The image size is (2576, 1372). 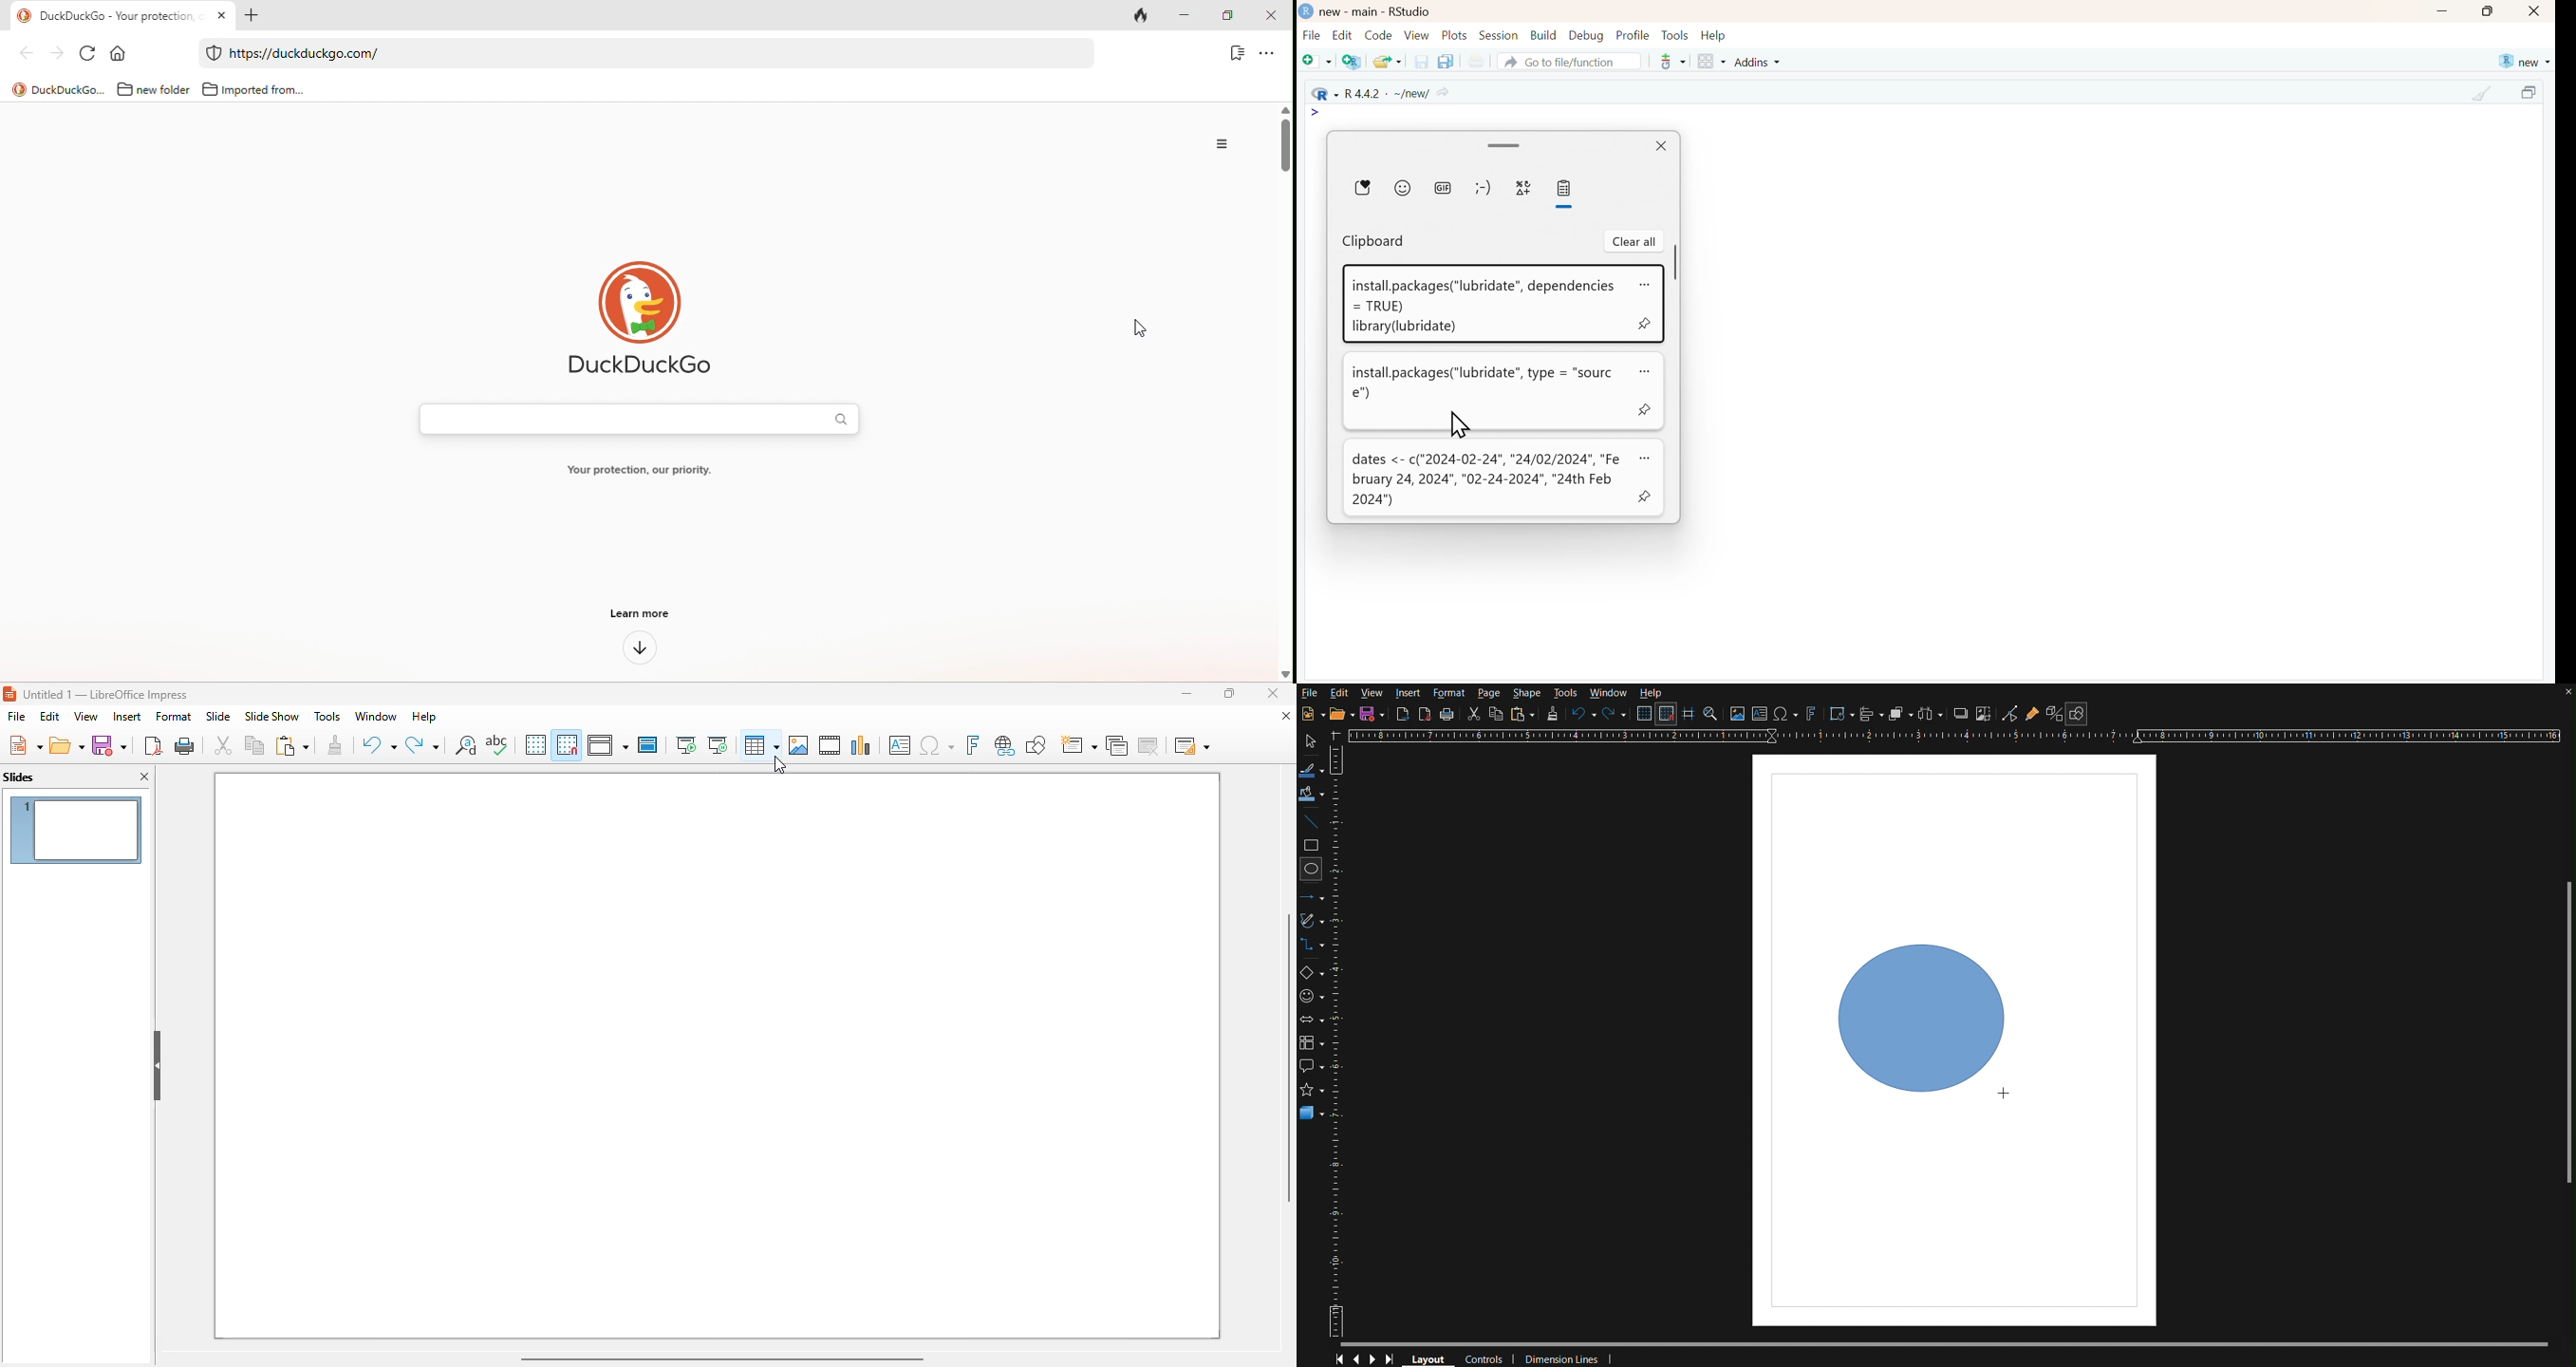 I want to click on File, so click(x=1312, y=37).